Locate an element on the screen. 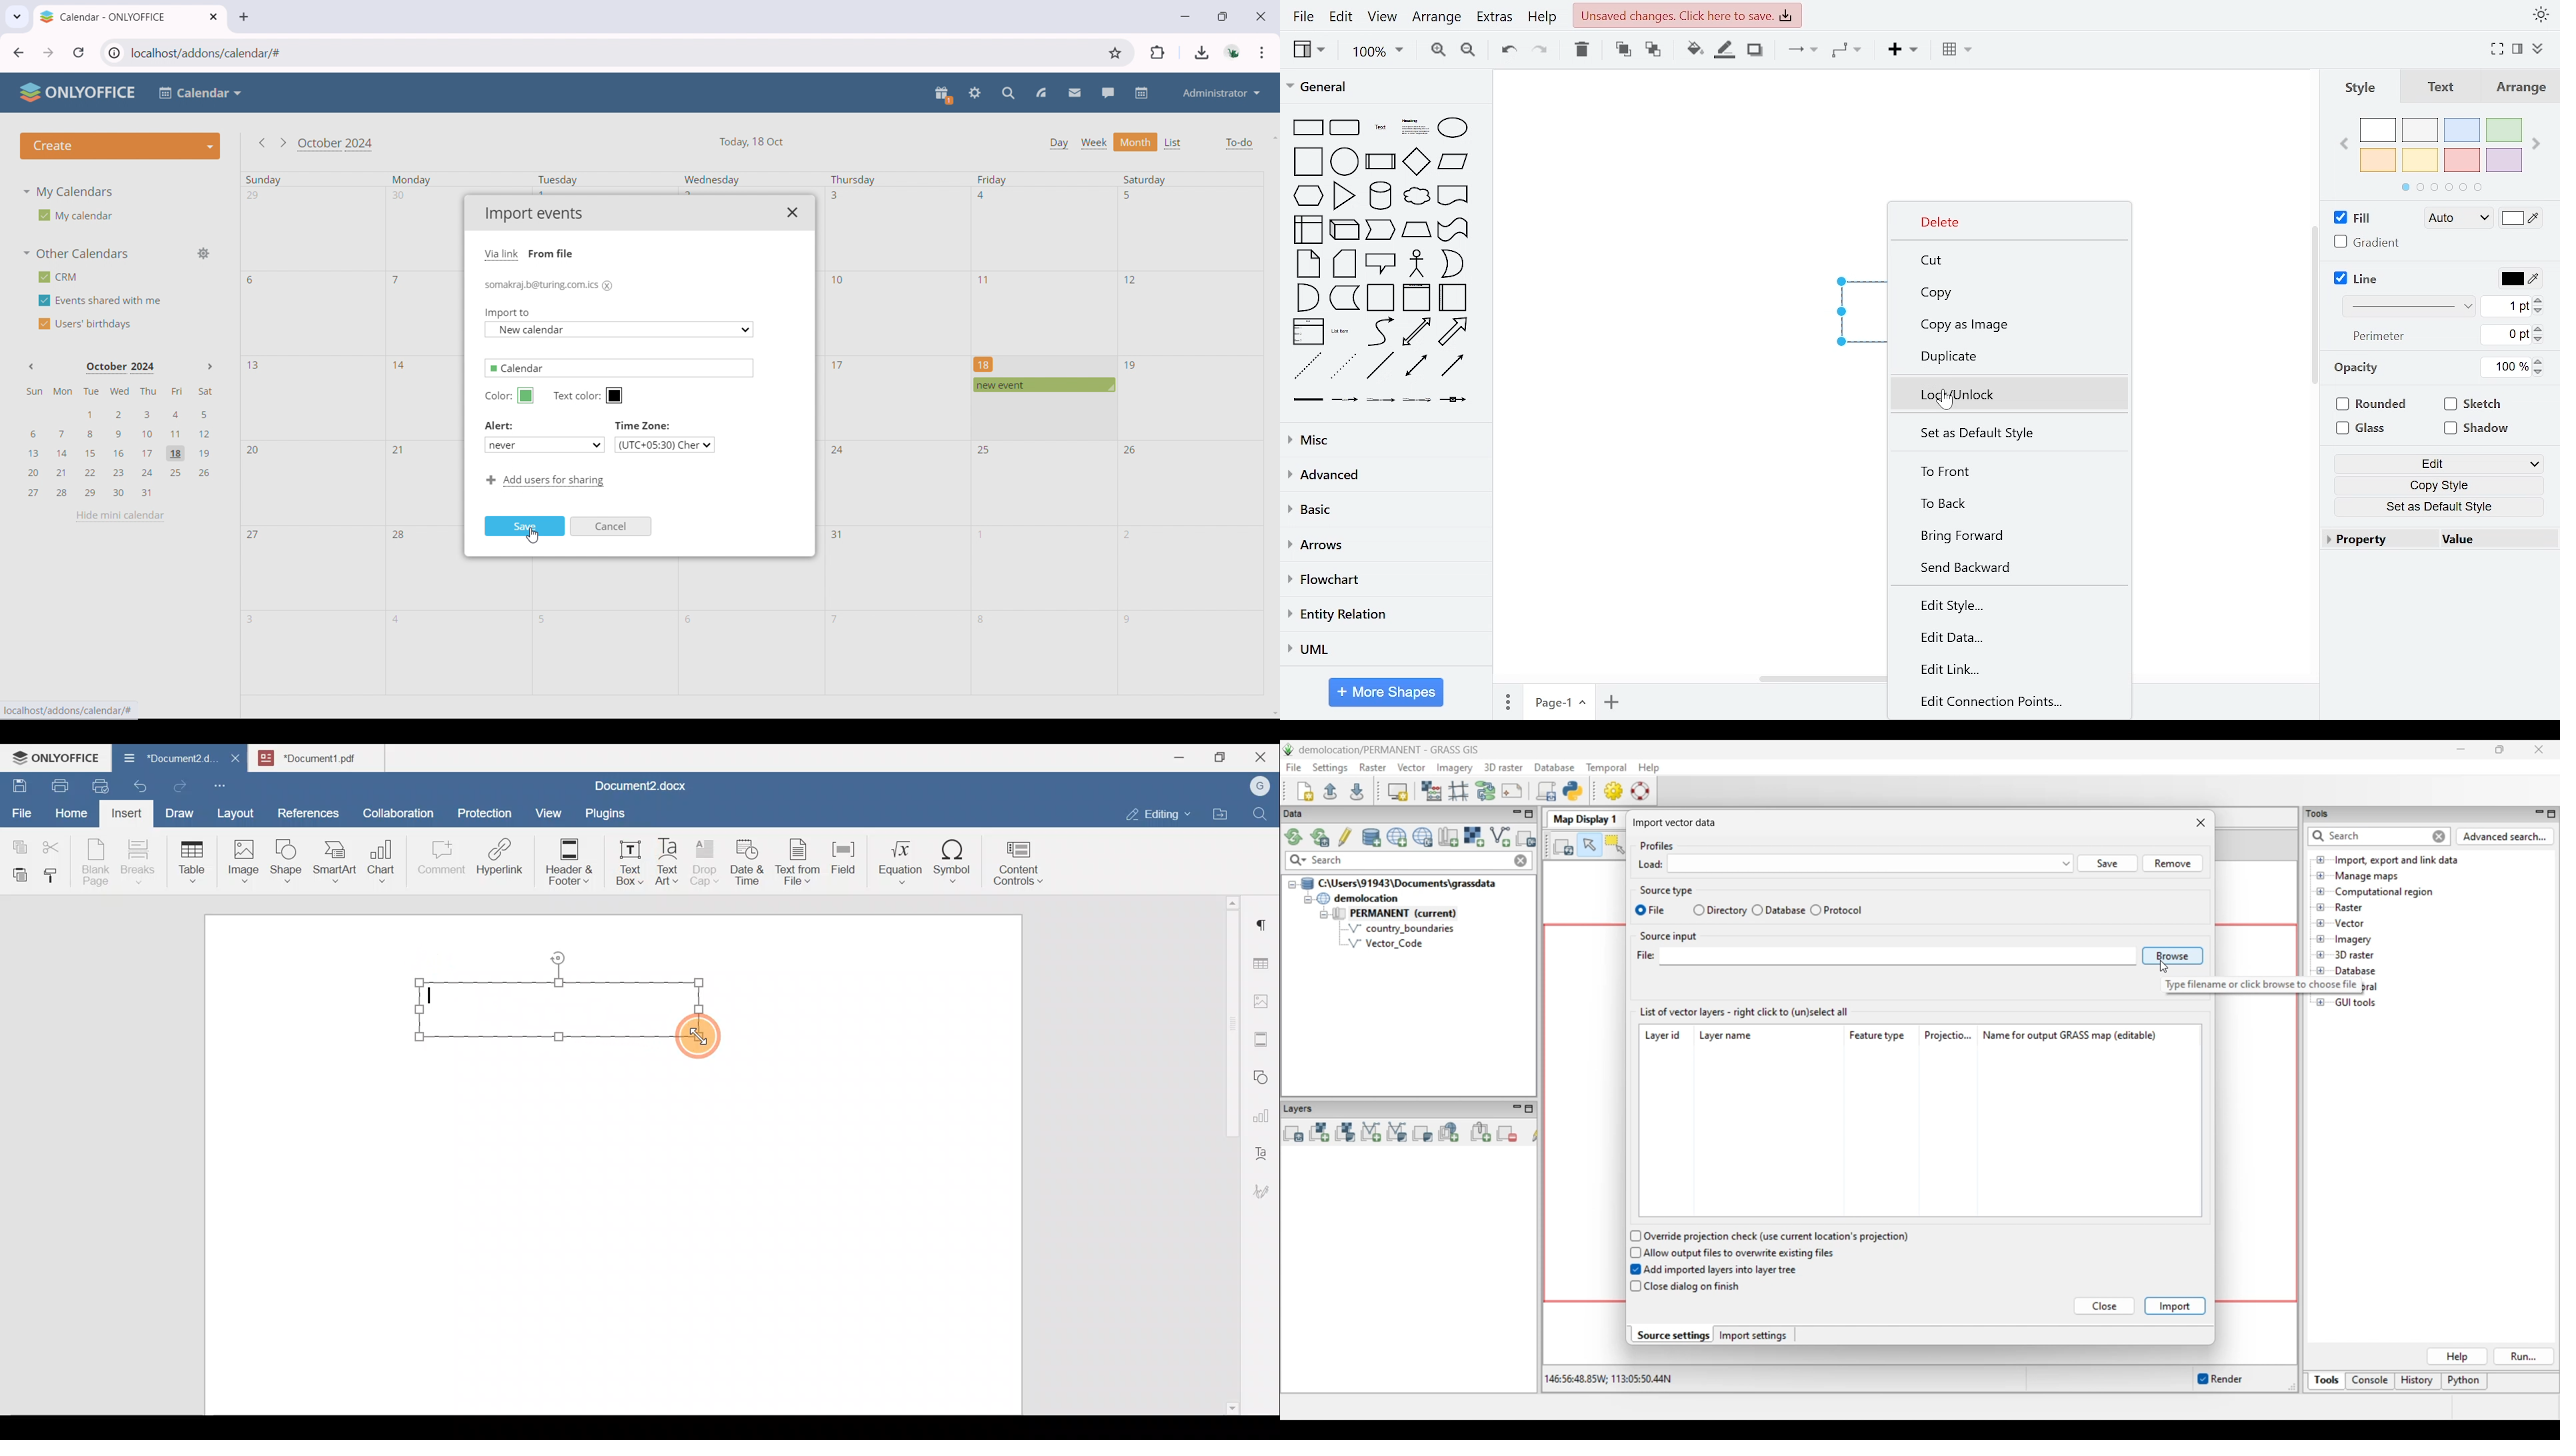 The image size is (2576, 1456). bidirectional connector is located at coordinates (1414, 366).